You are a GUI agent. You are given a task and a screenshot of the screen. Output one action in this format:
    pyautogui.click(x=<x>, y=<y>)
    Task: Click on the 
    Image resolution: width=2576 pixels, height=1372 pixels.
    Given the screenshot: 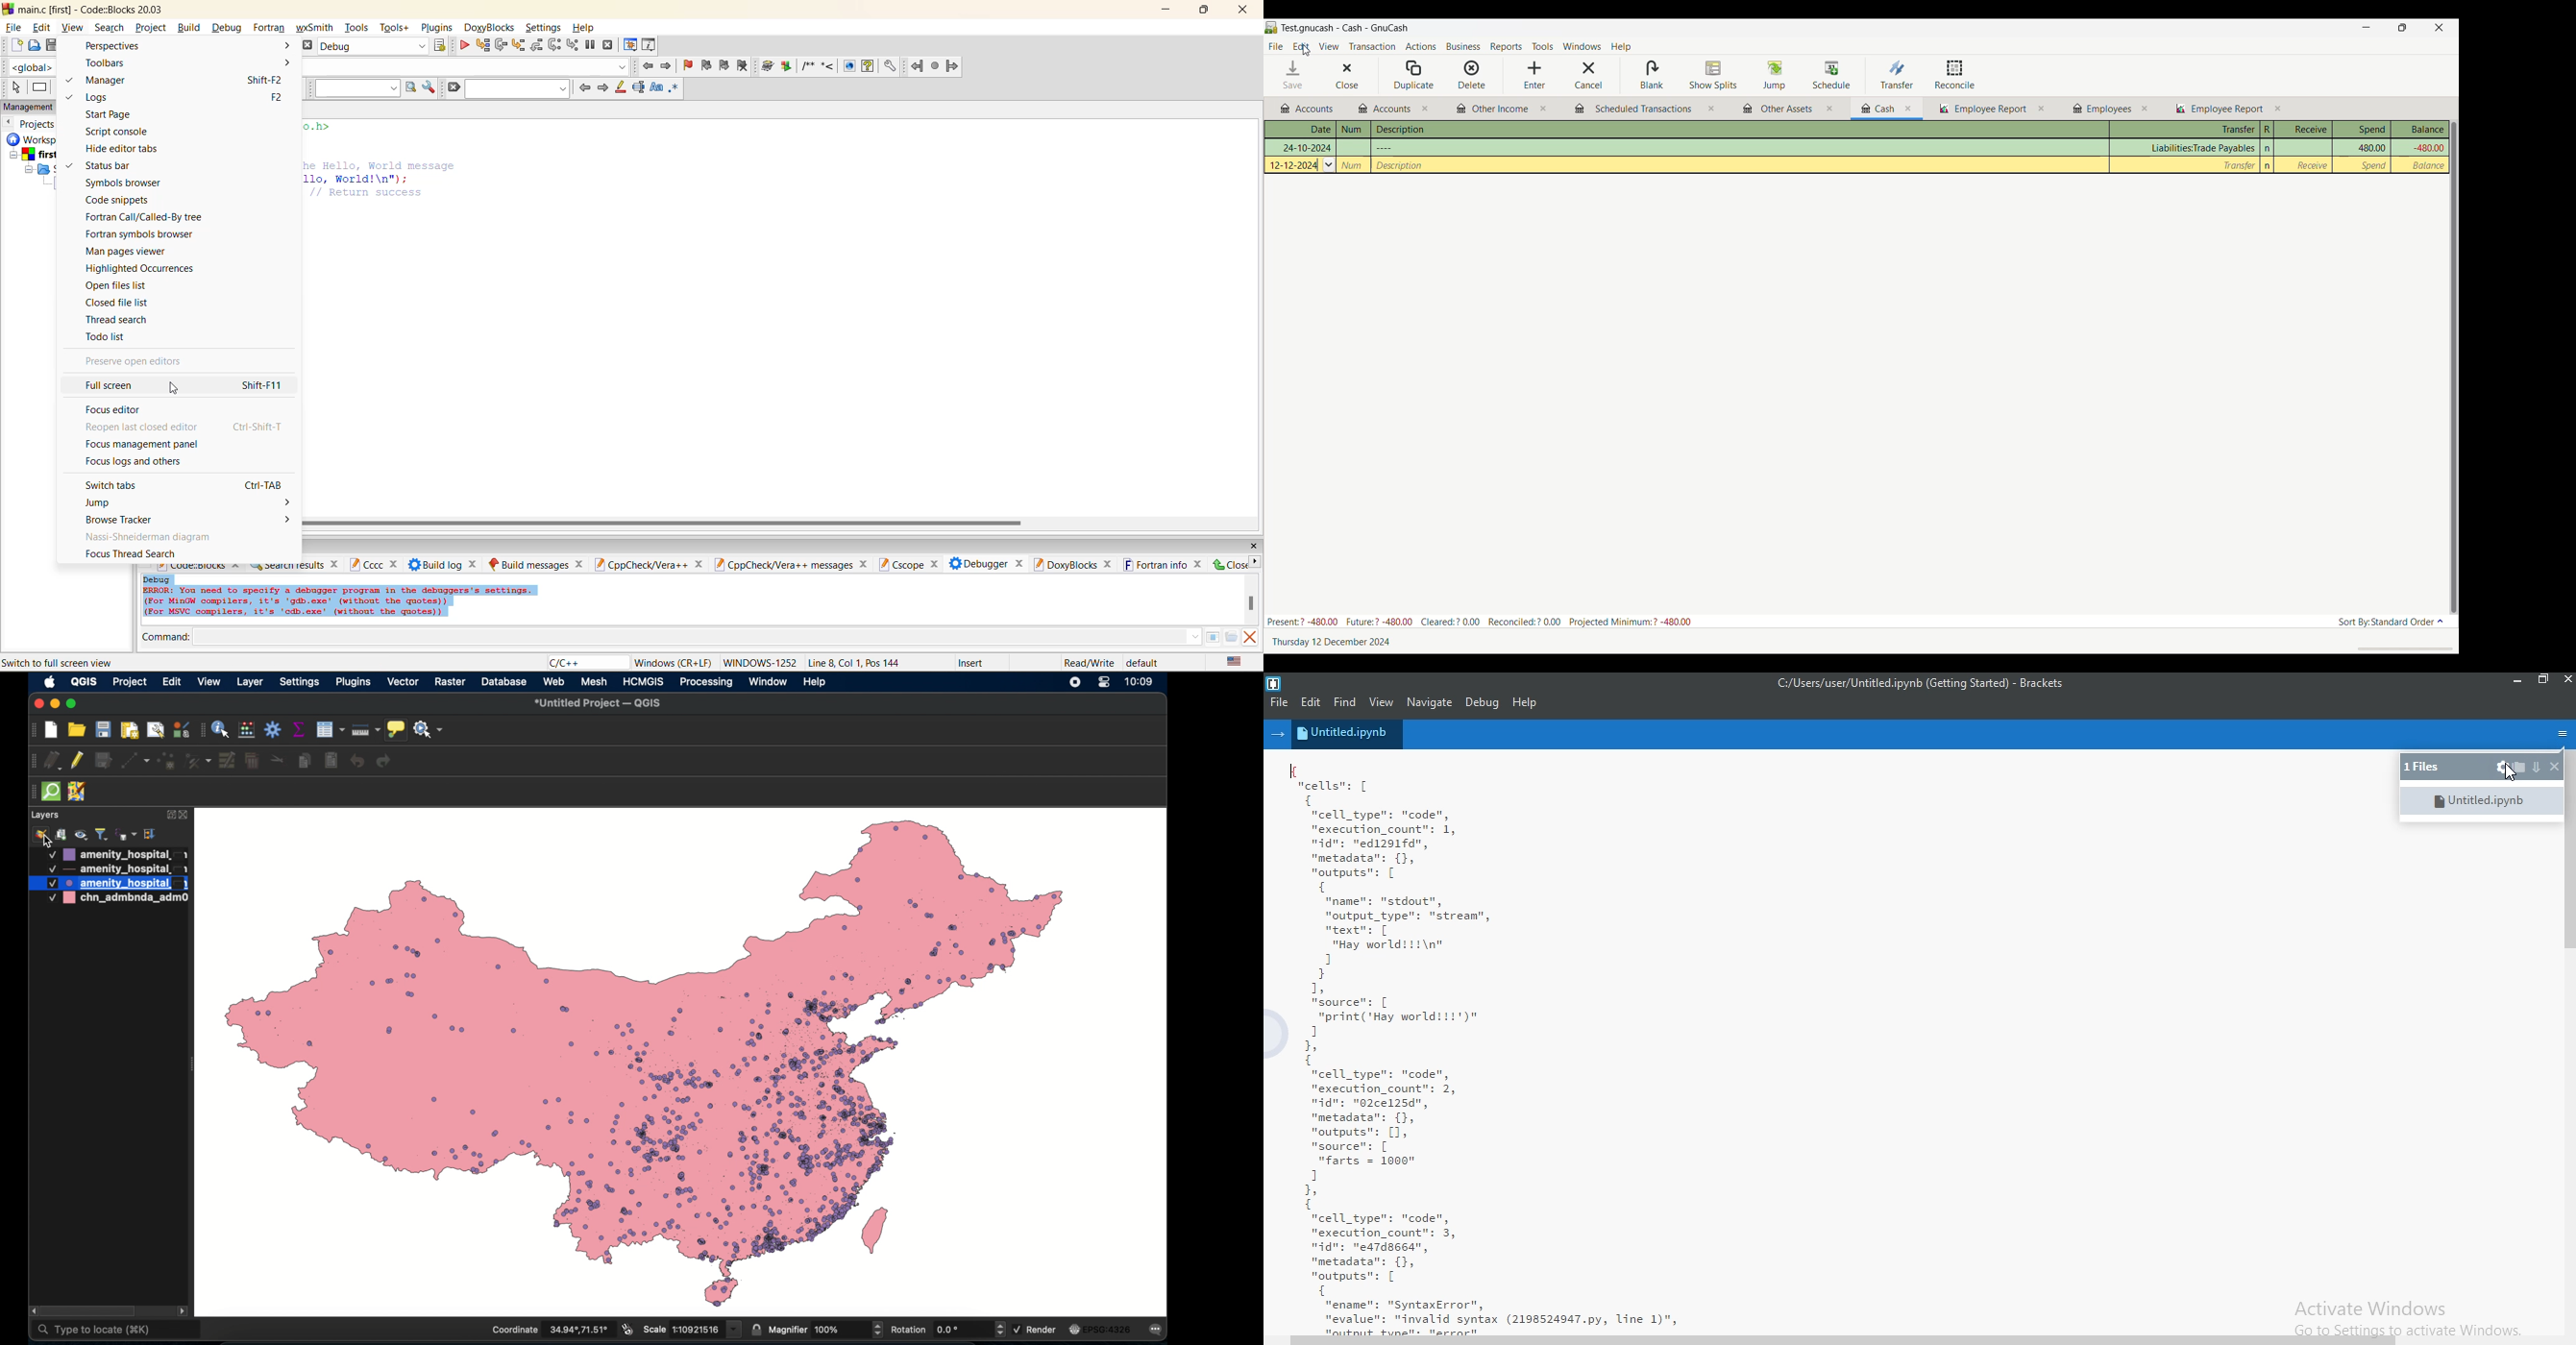 What is the action you would take?
    pyautogui.click(x=1401, y=165)
    